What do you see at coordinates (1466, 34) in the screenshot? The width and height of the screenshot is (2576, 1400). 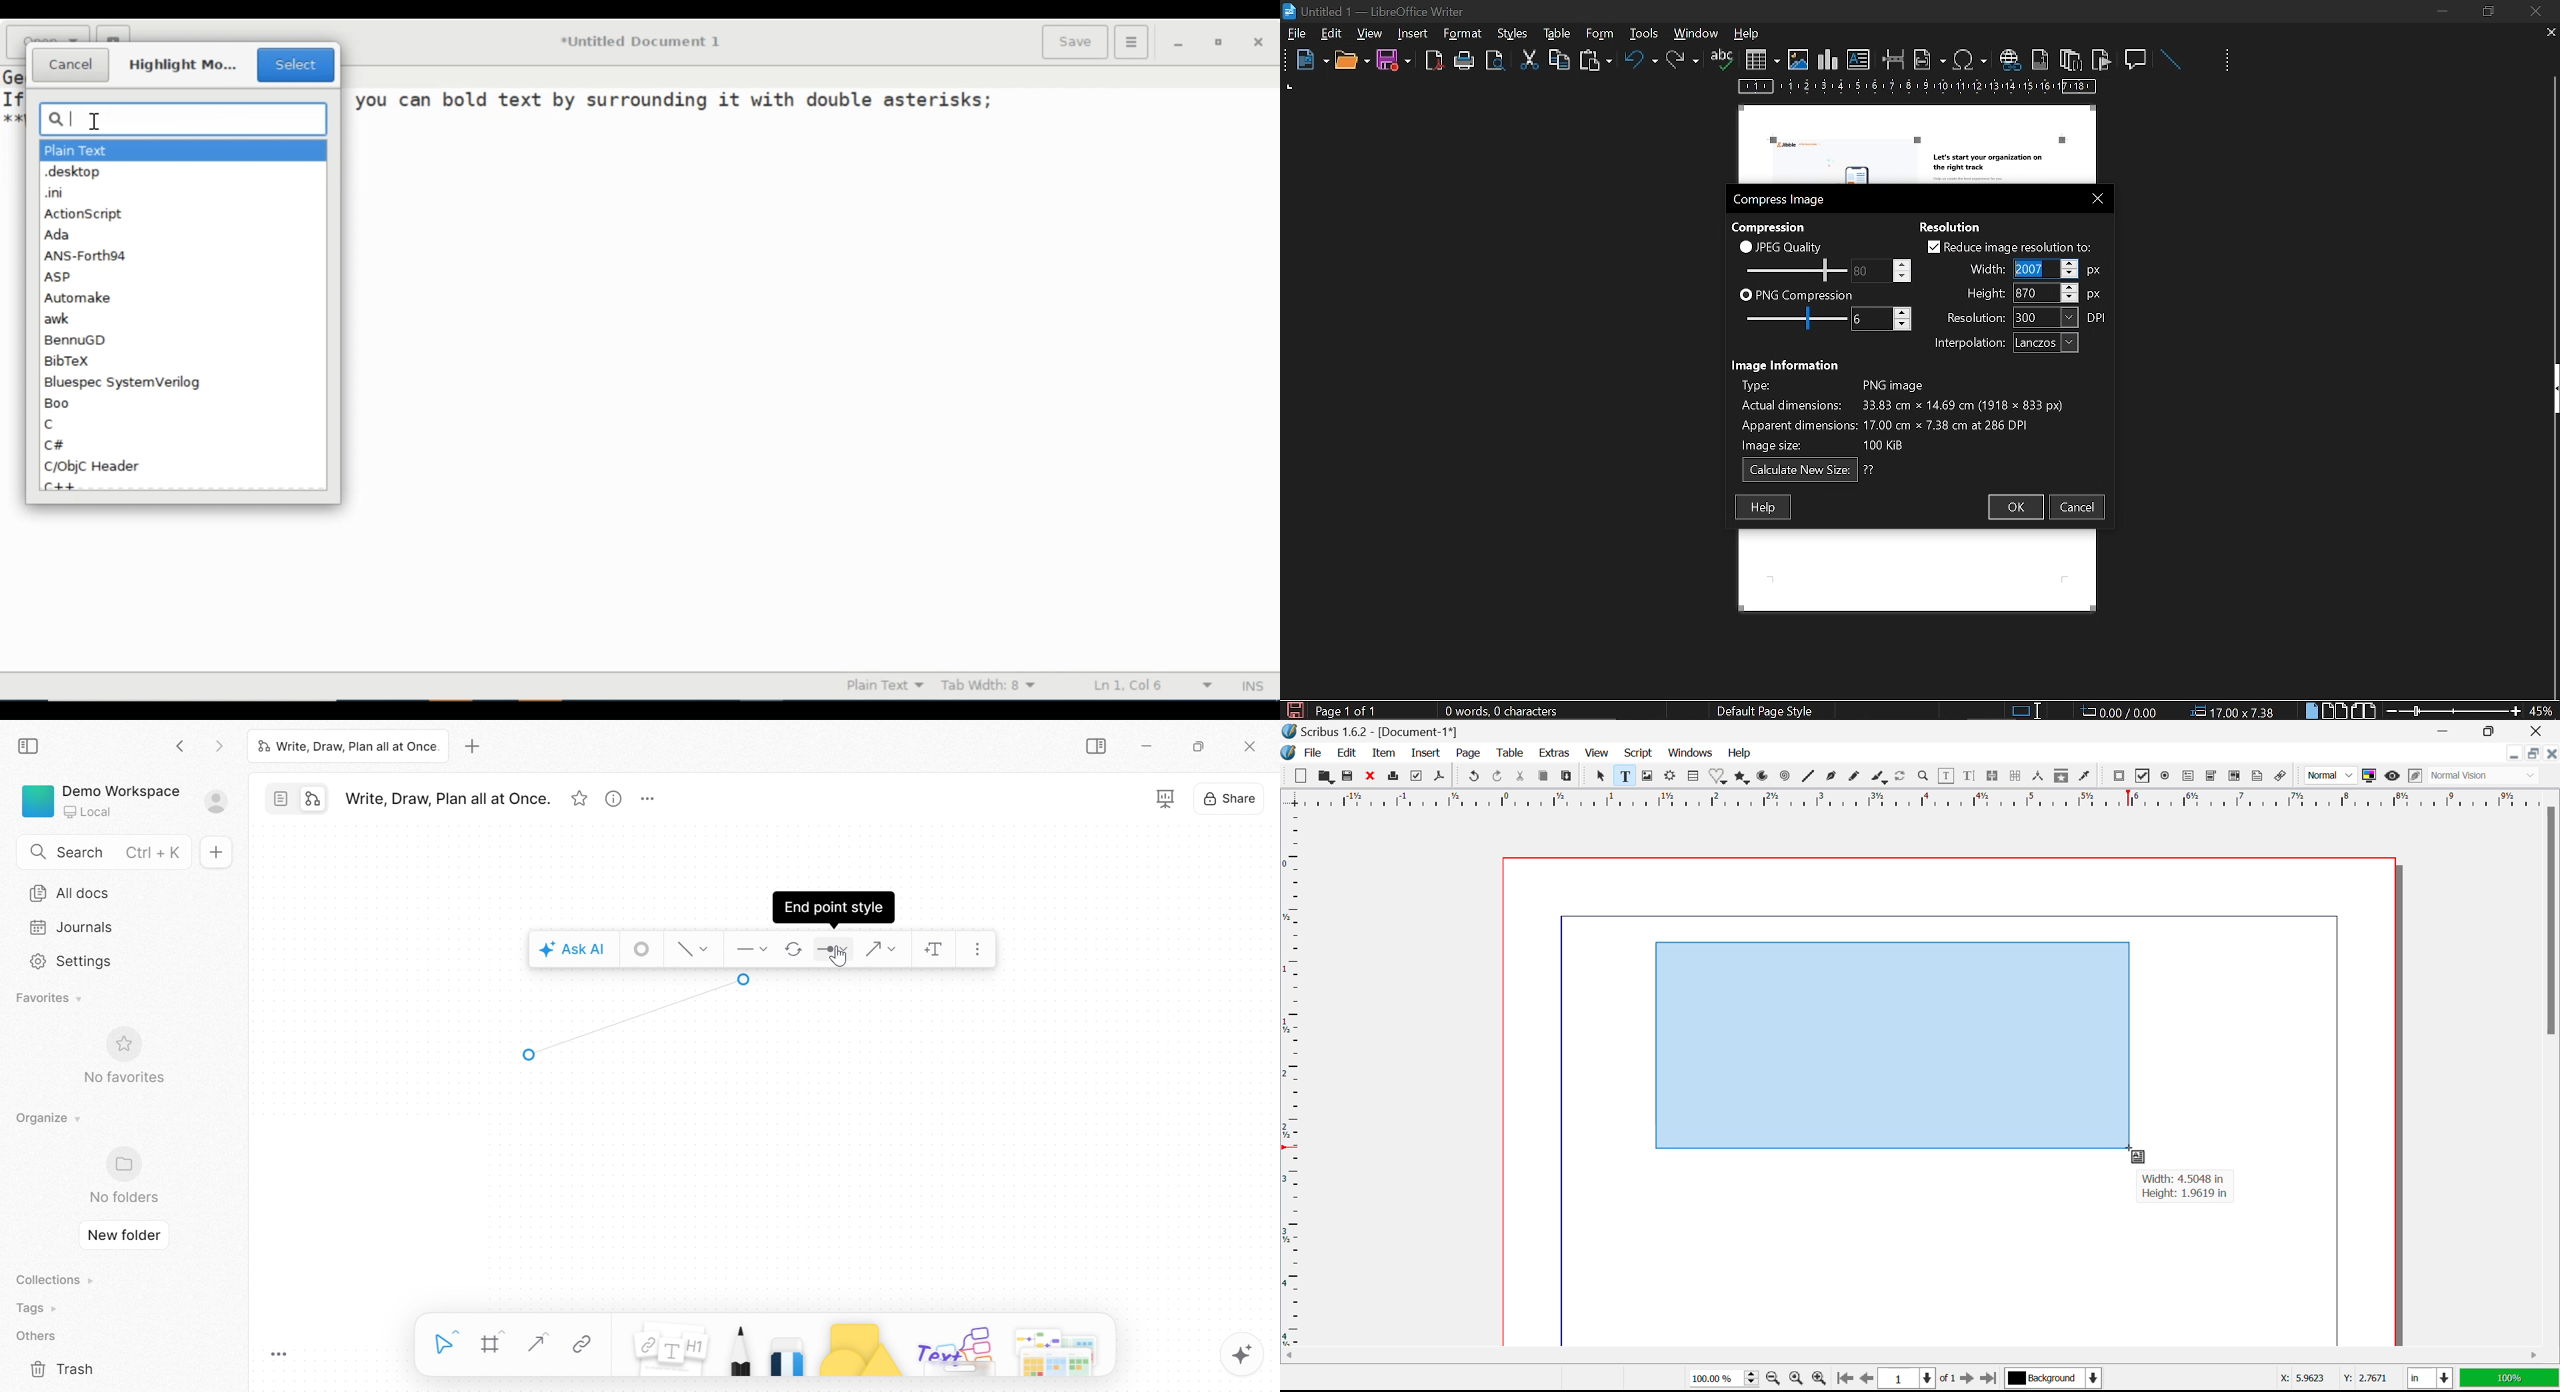 I see `tools` at bounding box center [1466, 34].